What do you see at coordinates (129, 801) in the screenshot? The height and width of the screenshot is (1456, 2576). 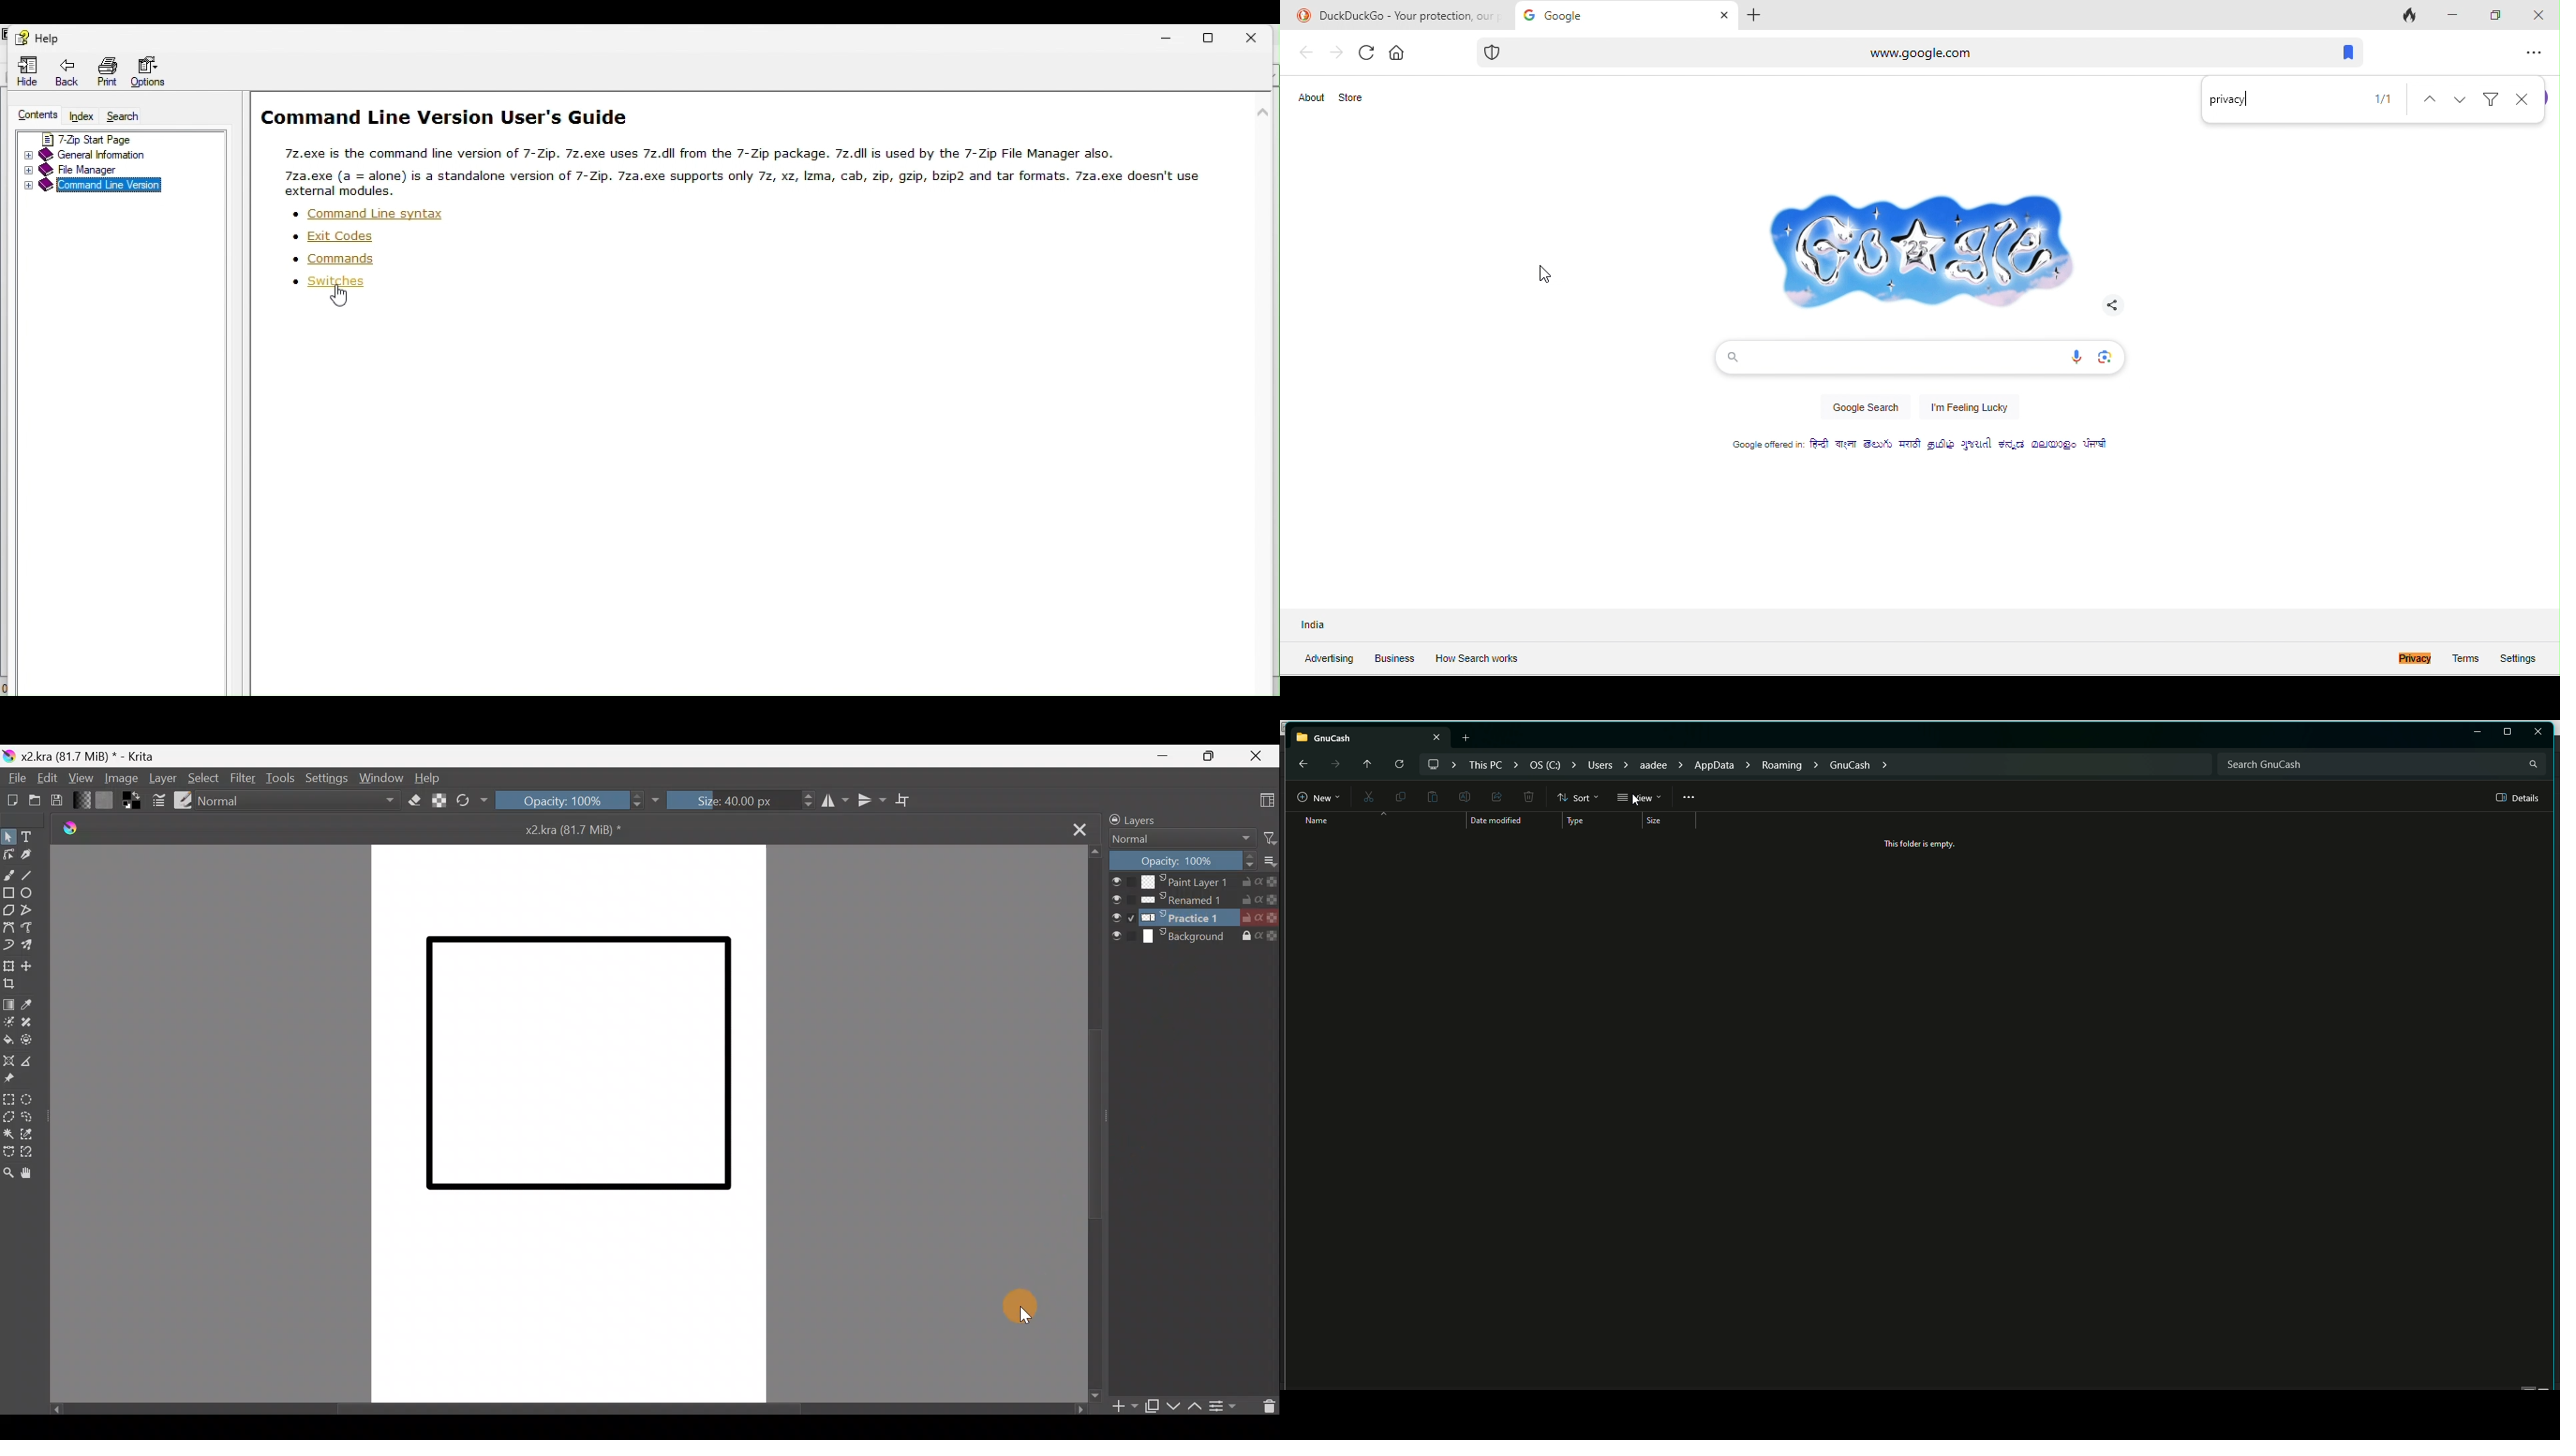 I see `Set foreground & background colors` at bounding box center [129, 801].